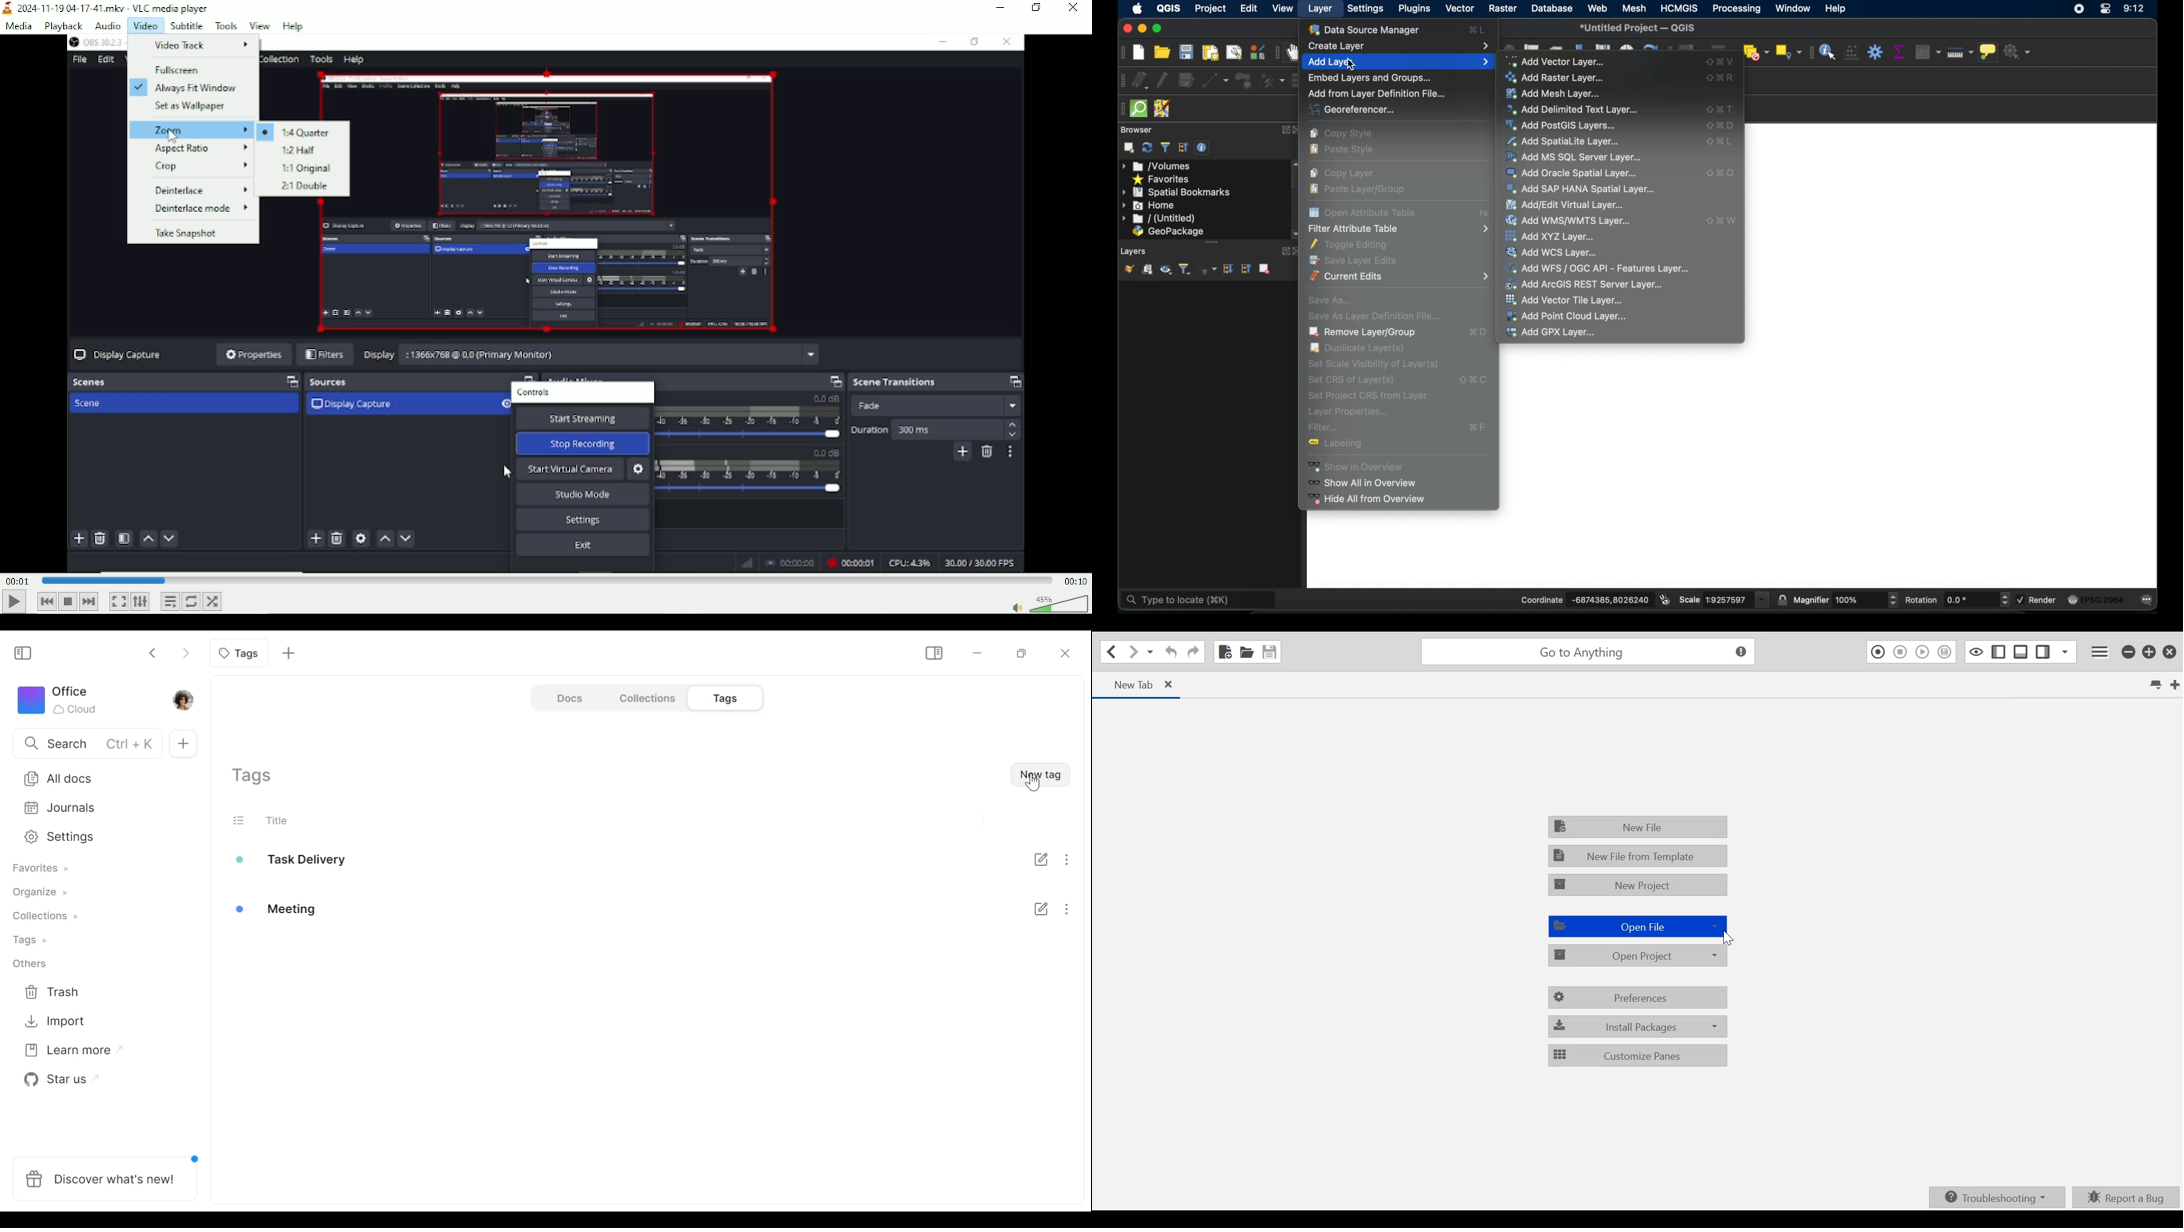  I want to click on raster, so click(1501, 9).